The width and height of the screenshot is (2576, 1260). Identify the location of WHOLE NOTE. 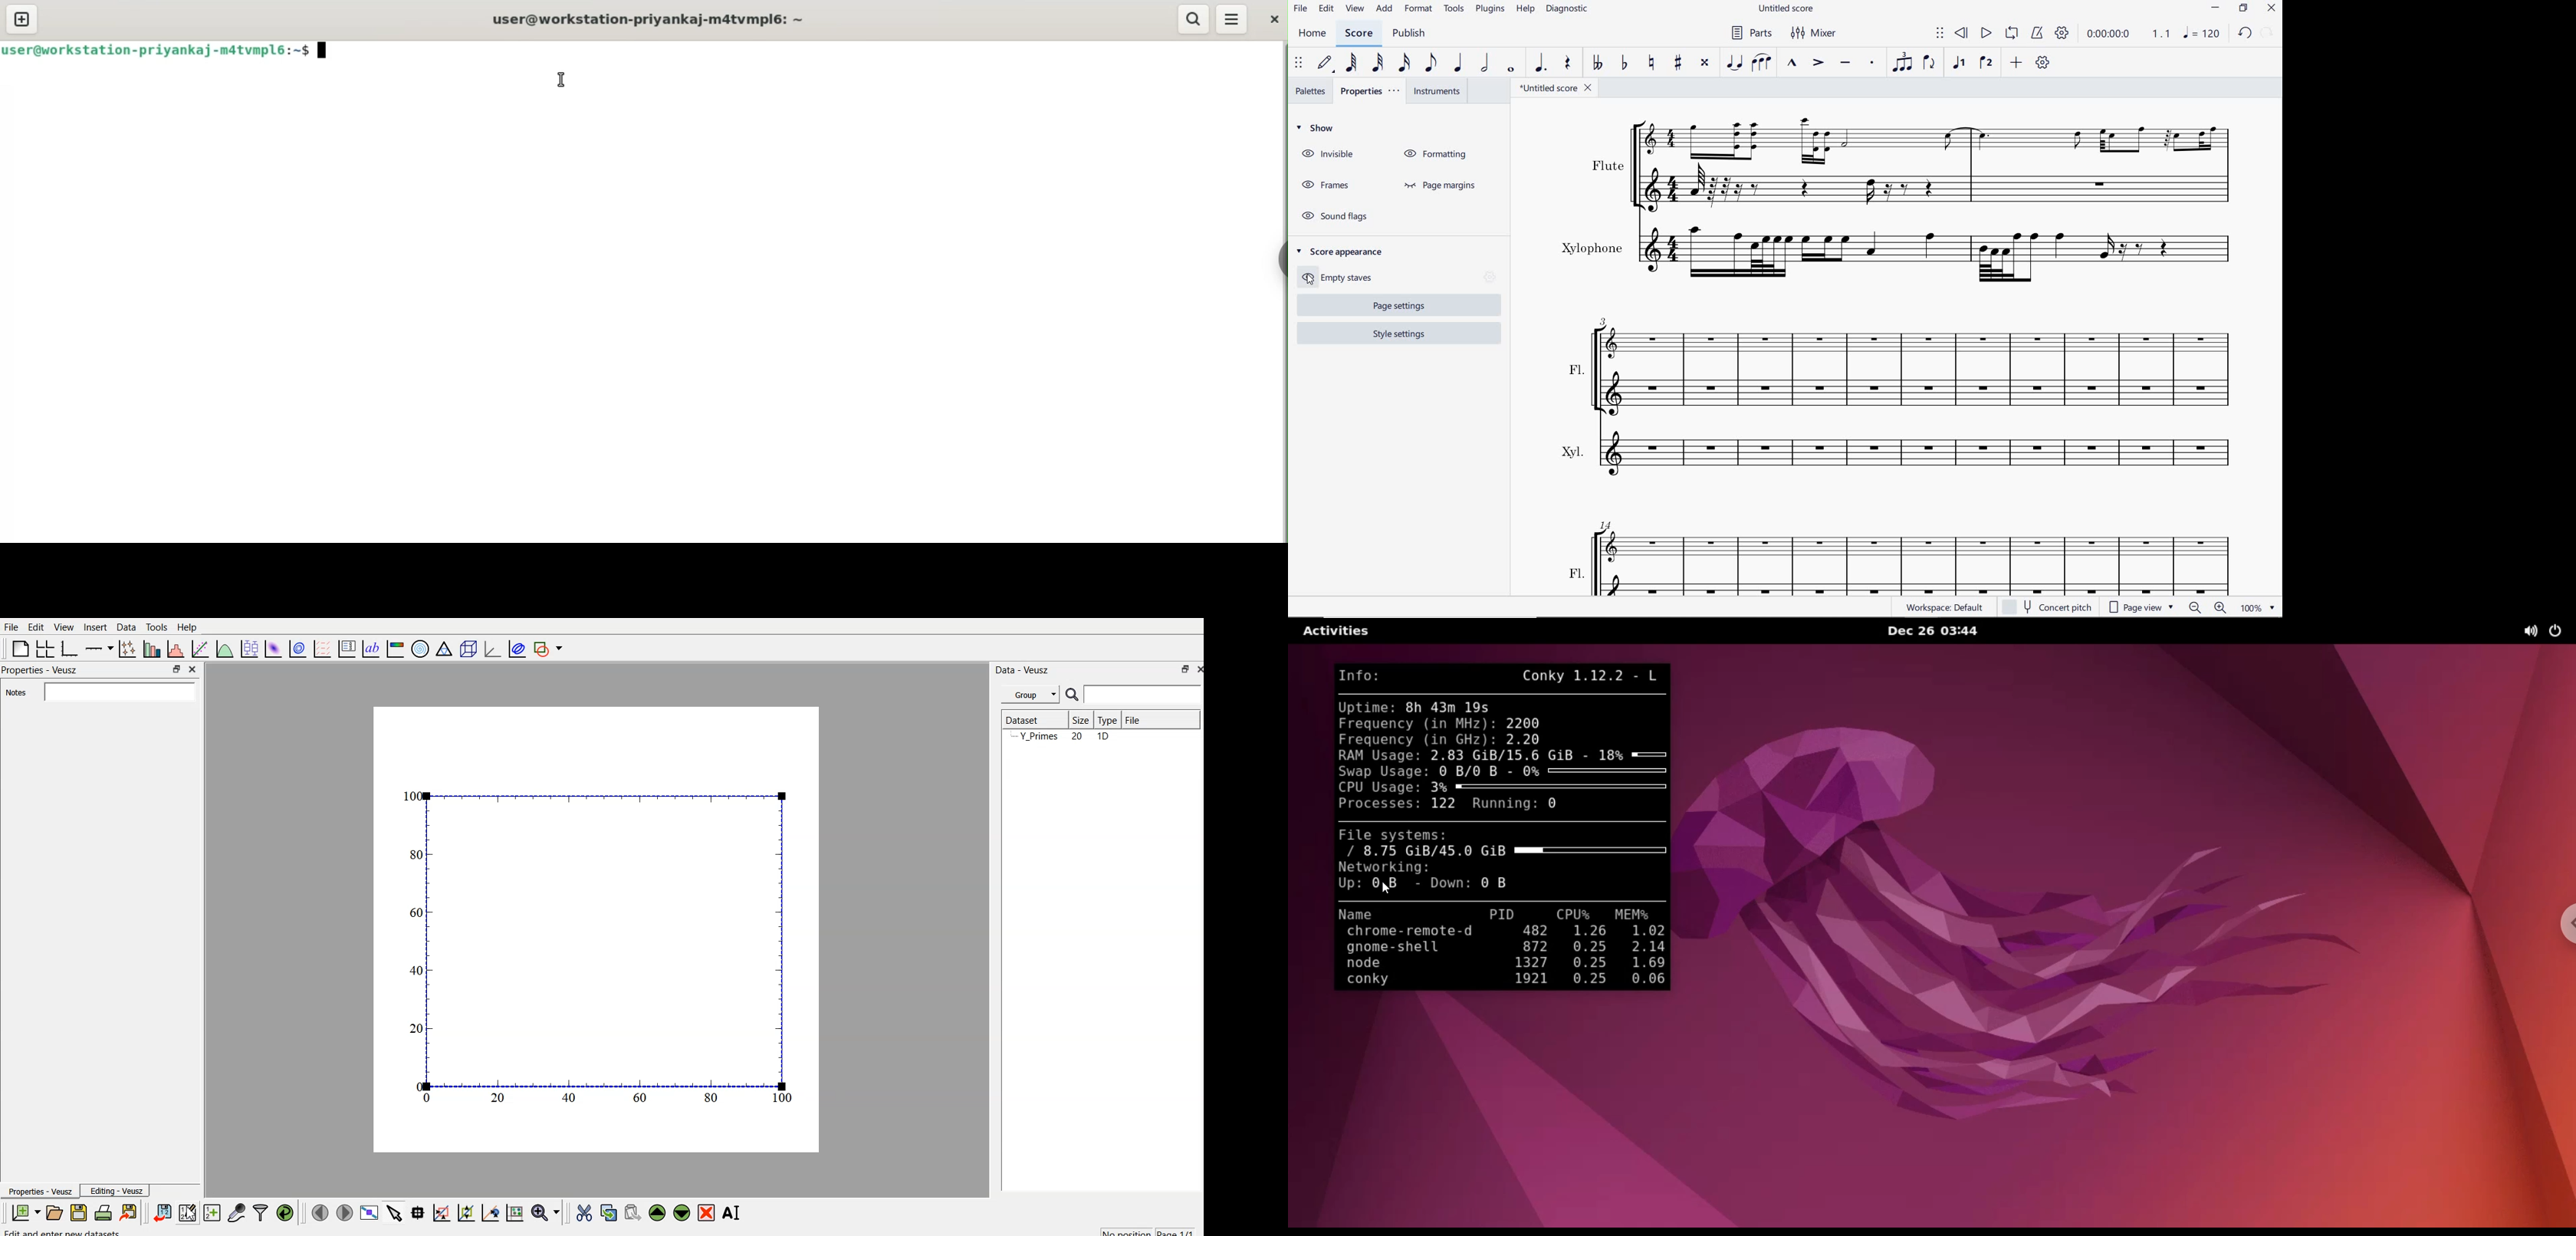
(1511, 69).